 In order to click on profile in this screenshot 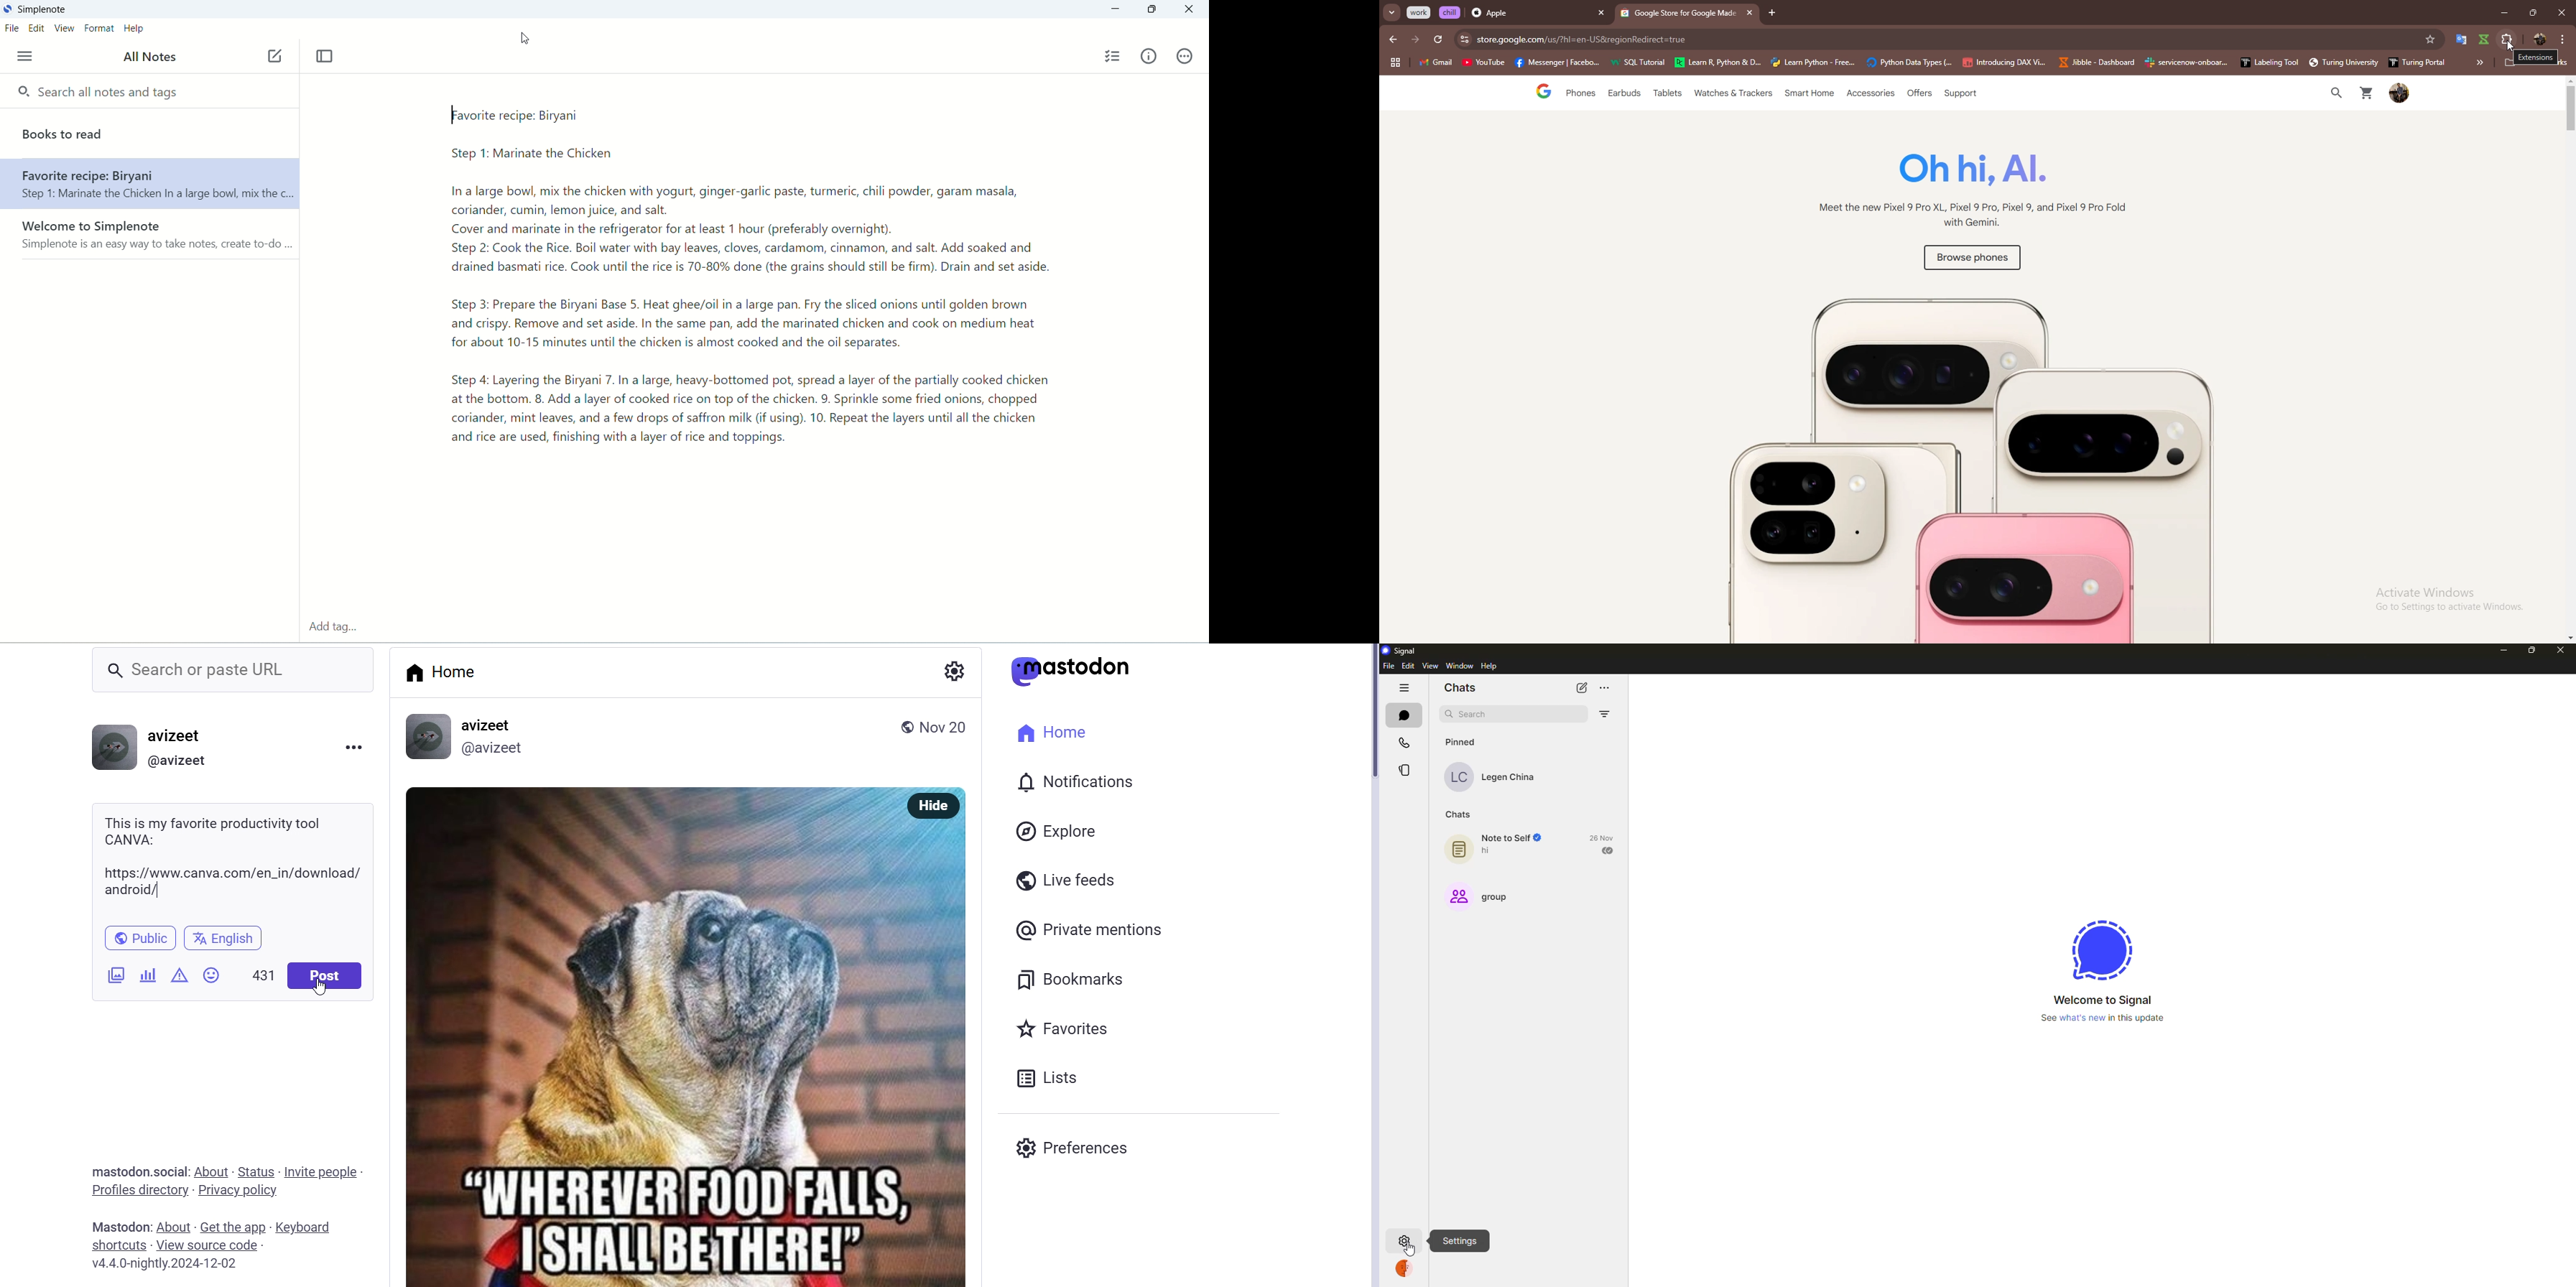, I will do `click(2539, 39)`.